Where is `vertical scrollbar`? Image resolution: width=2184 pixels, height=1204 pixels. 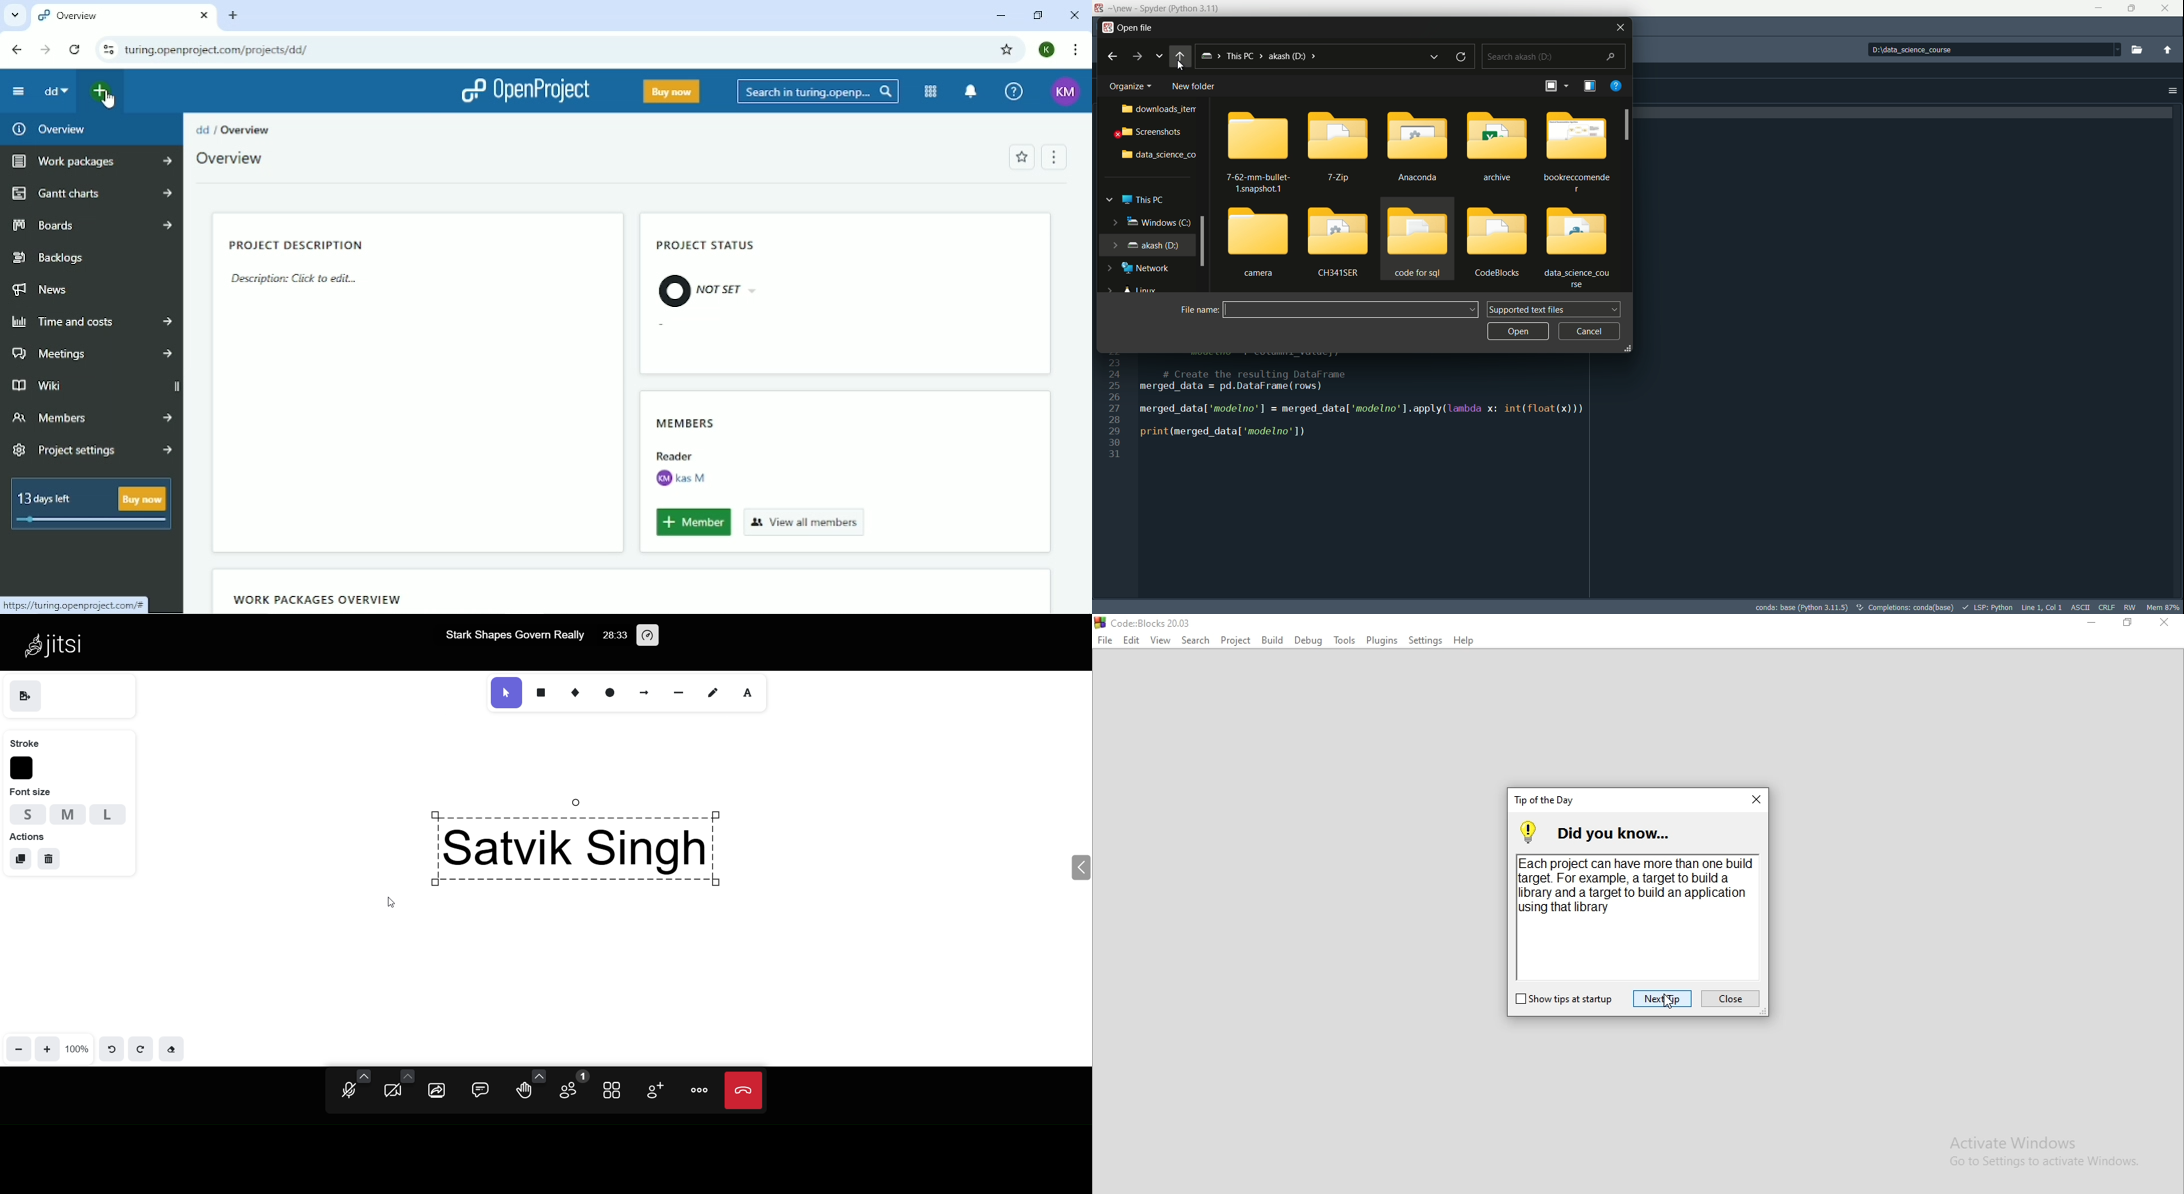 vertical scrollbar is located at coordinates (1626, 126).